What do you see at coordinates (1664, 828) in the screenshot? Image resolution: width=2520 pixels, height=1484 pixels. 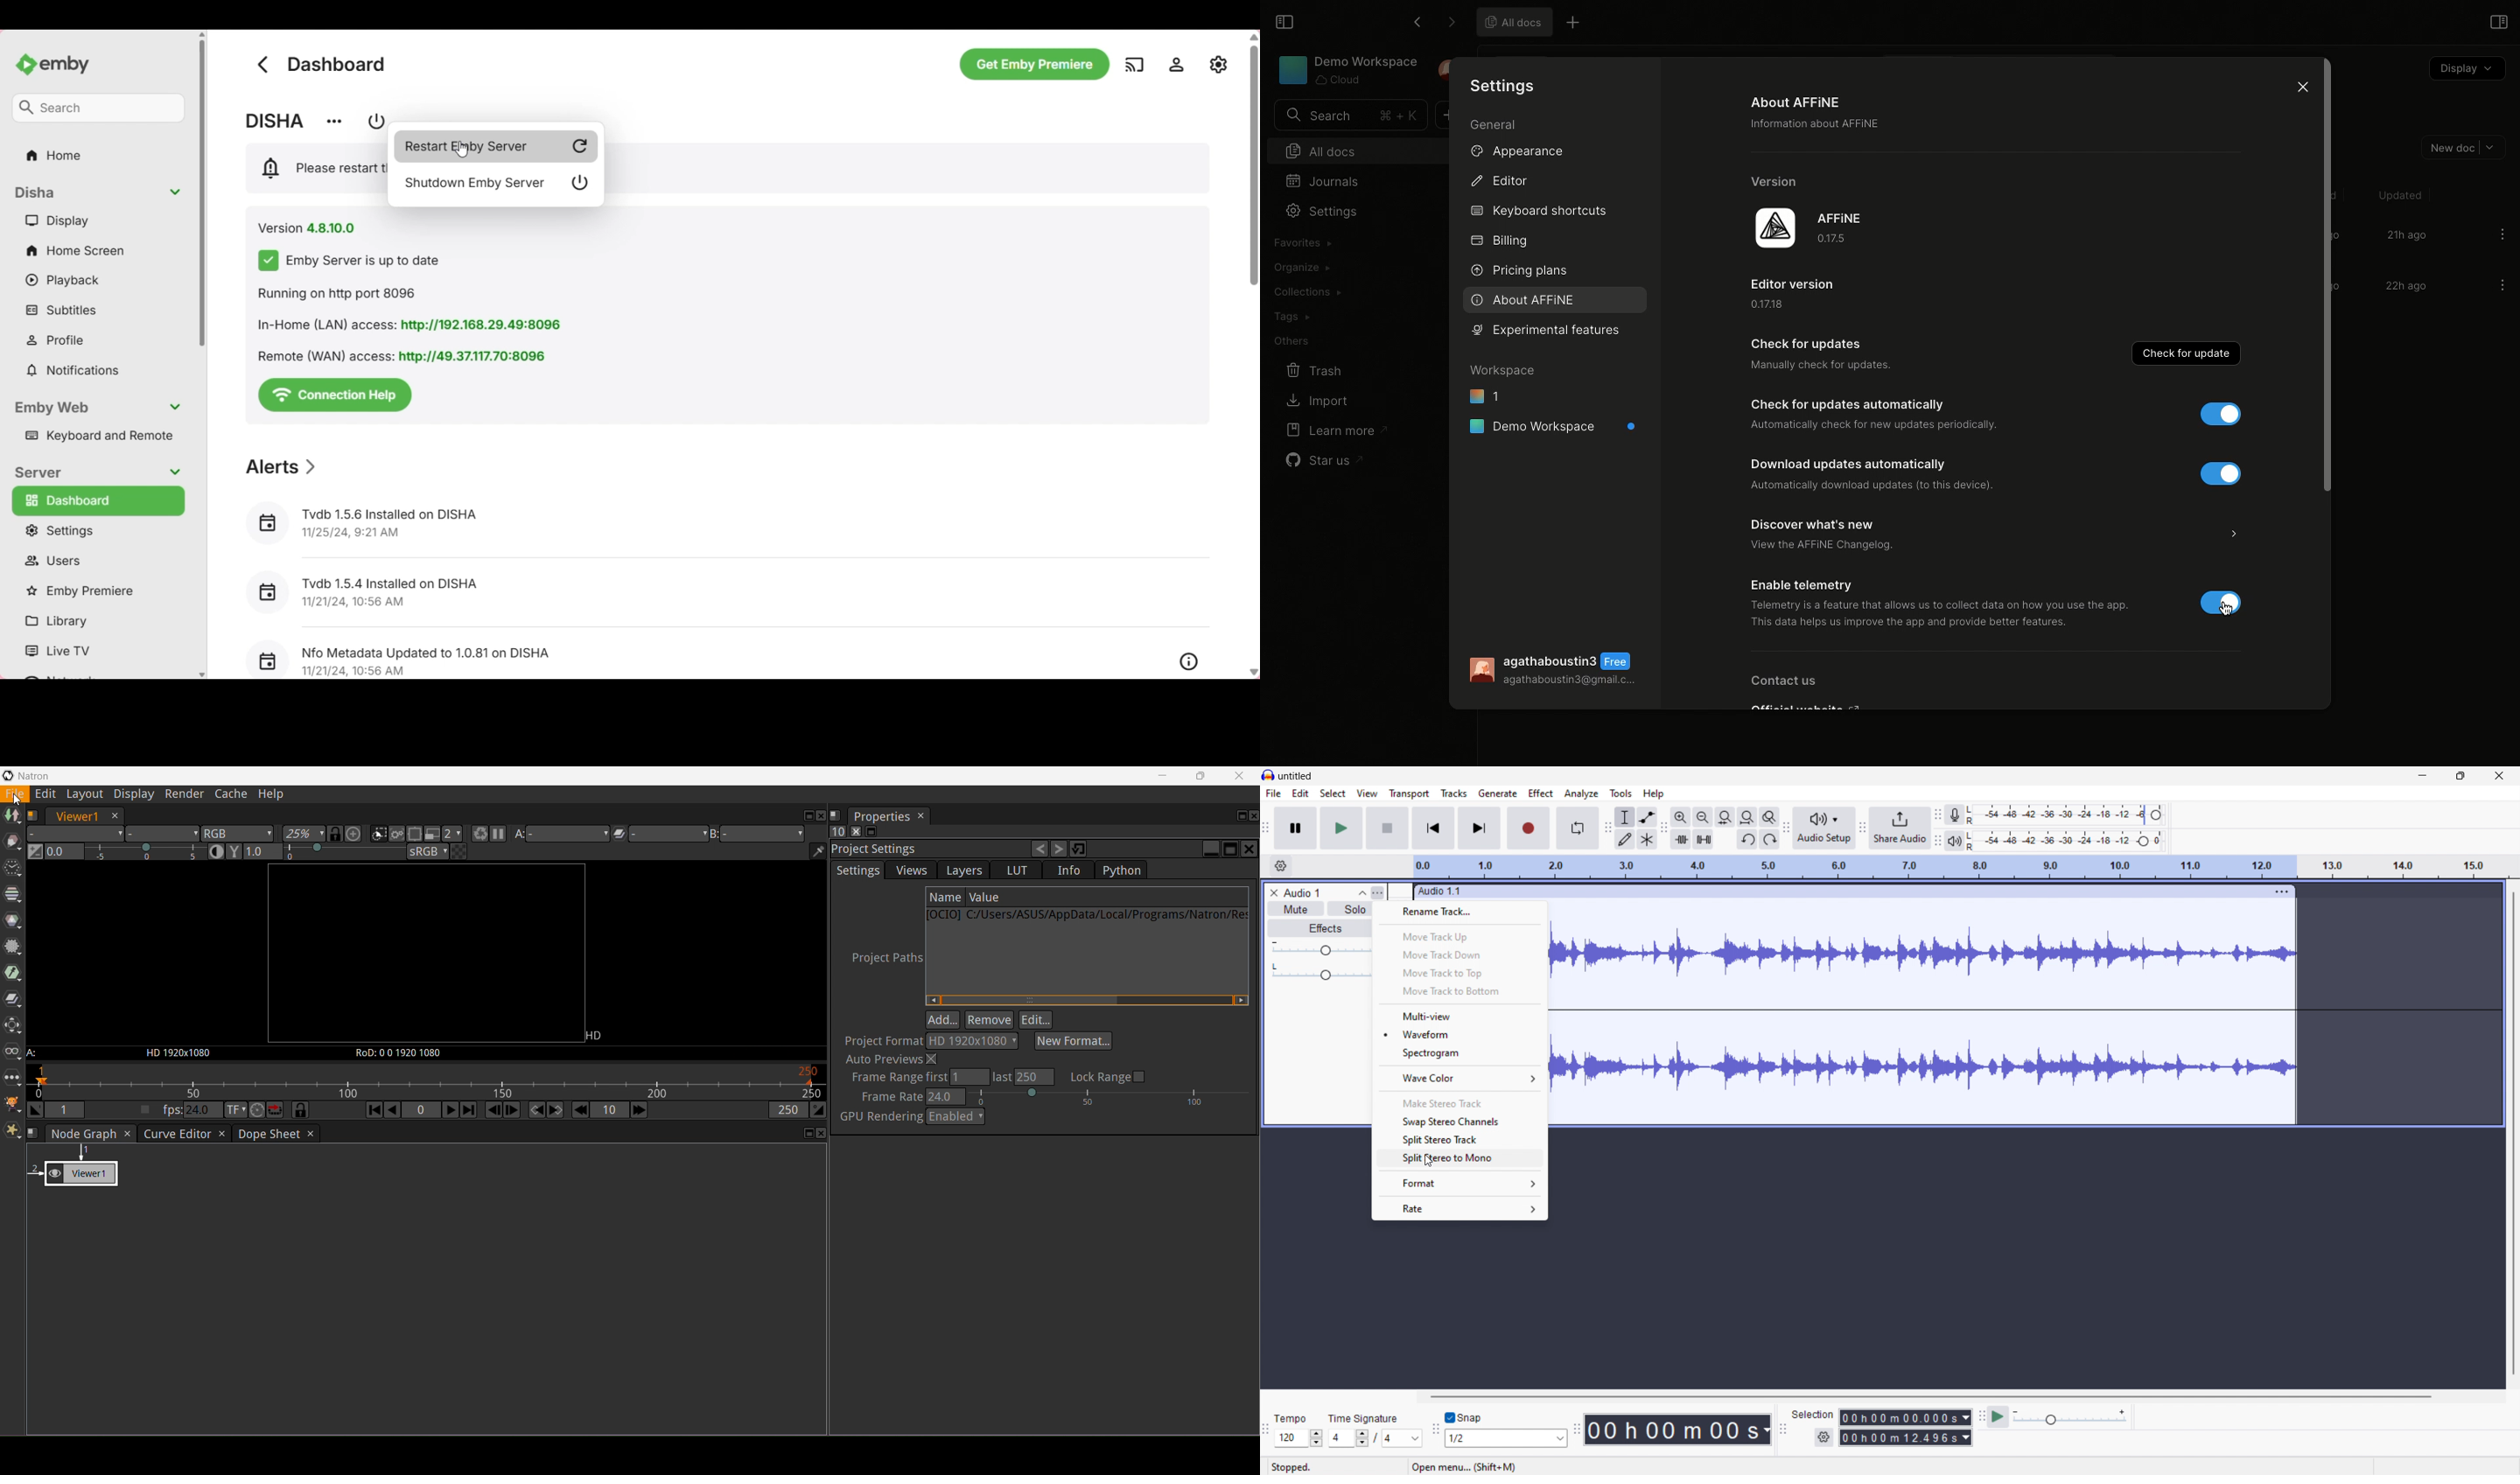 I see `edit toolbar` at bounding box center [1664, 828].